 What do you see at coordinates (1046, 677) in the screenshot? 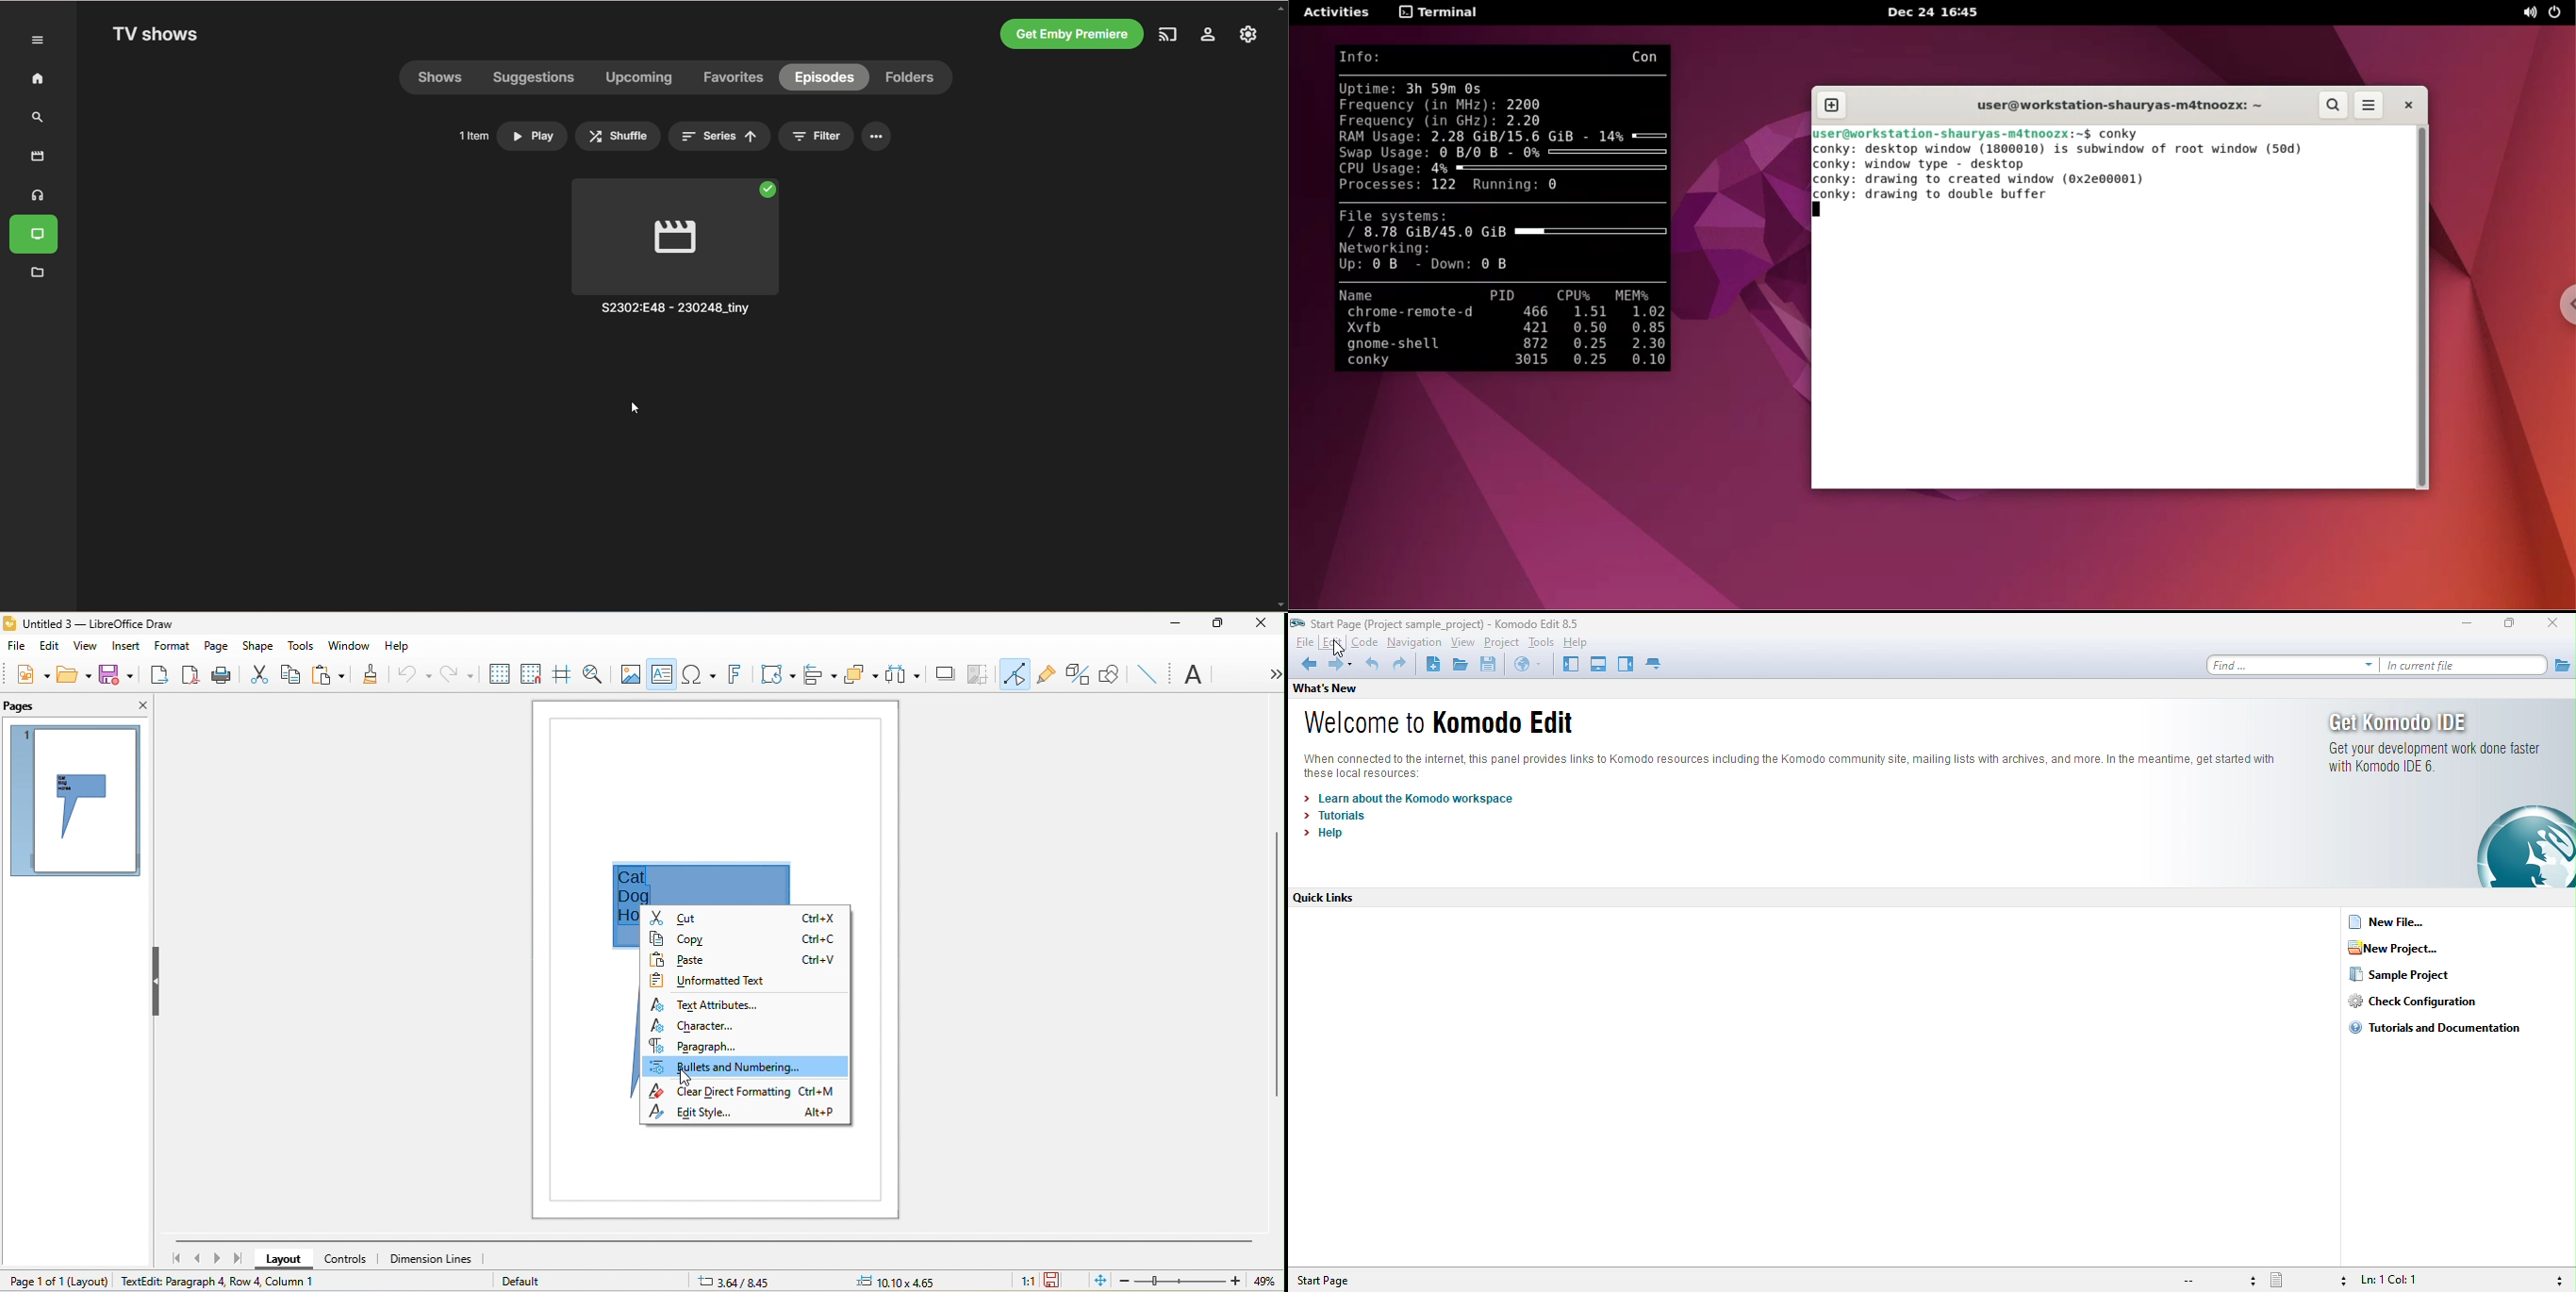
I see `gluepoint function` at bounding box center [1046, 677].